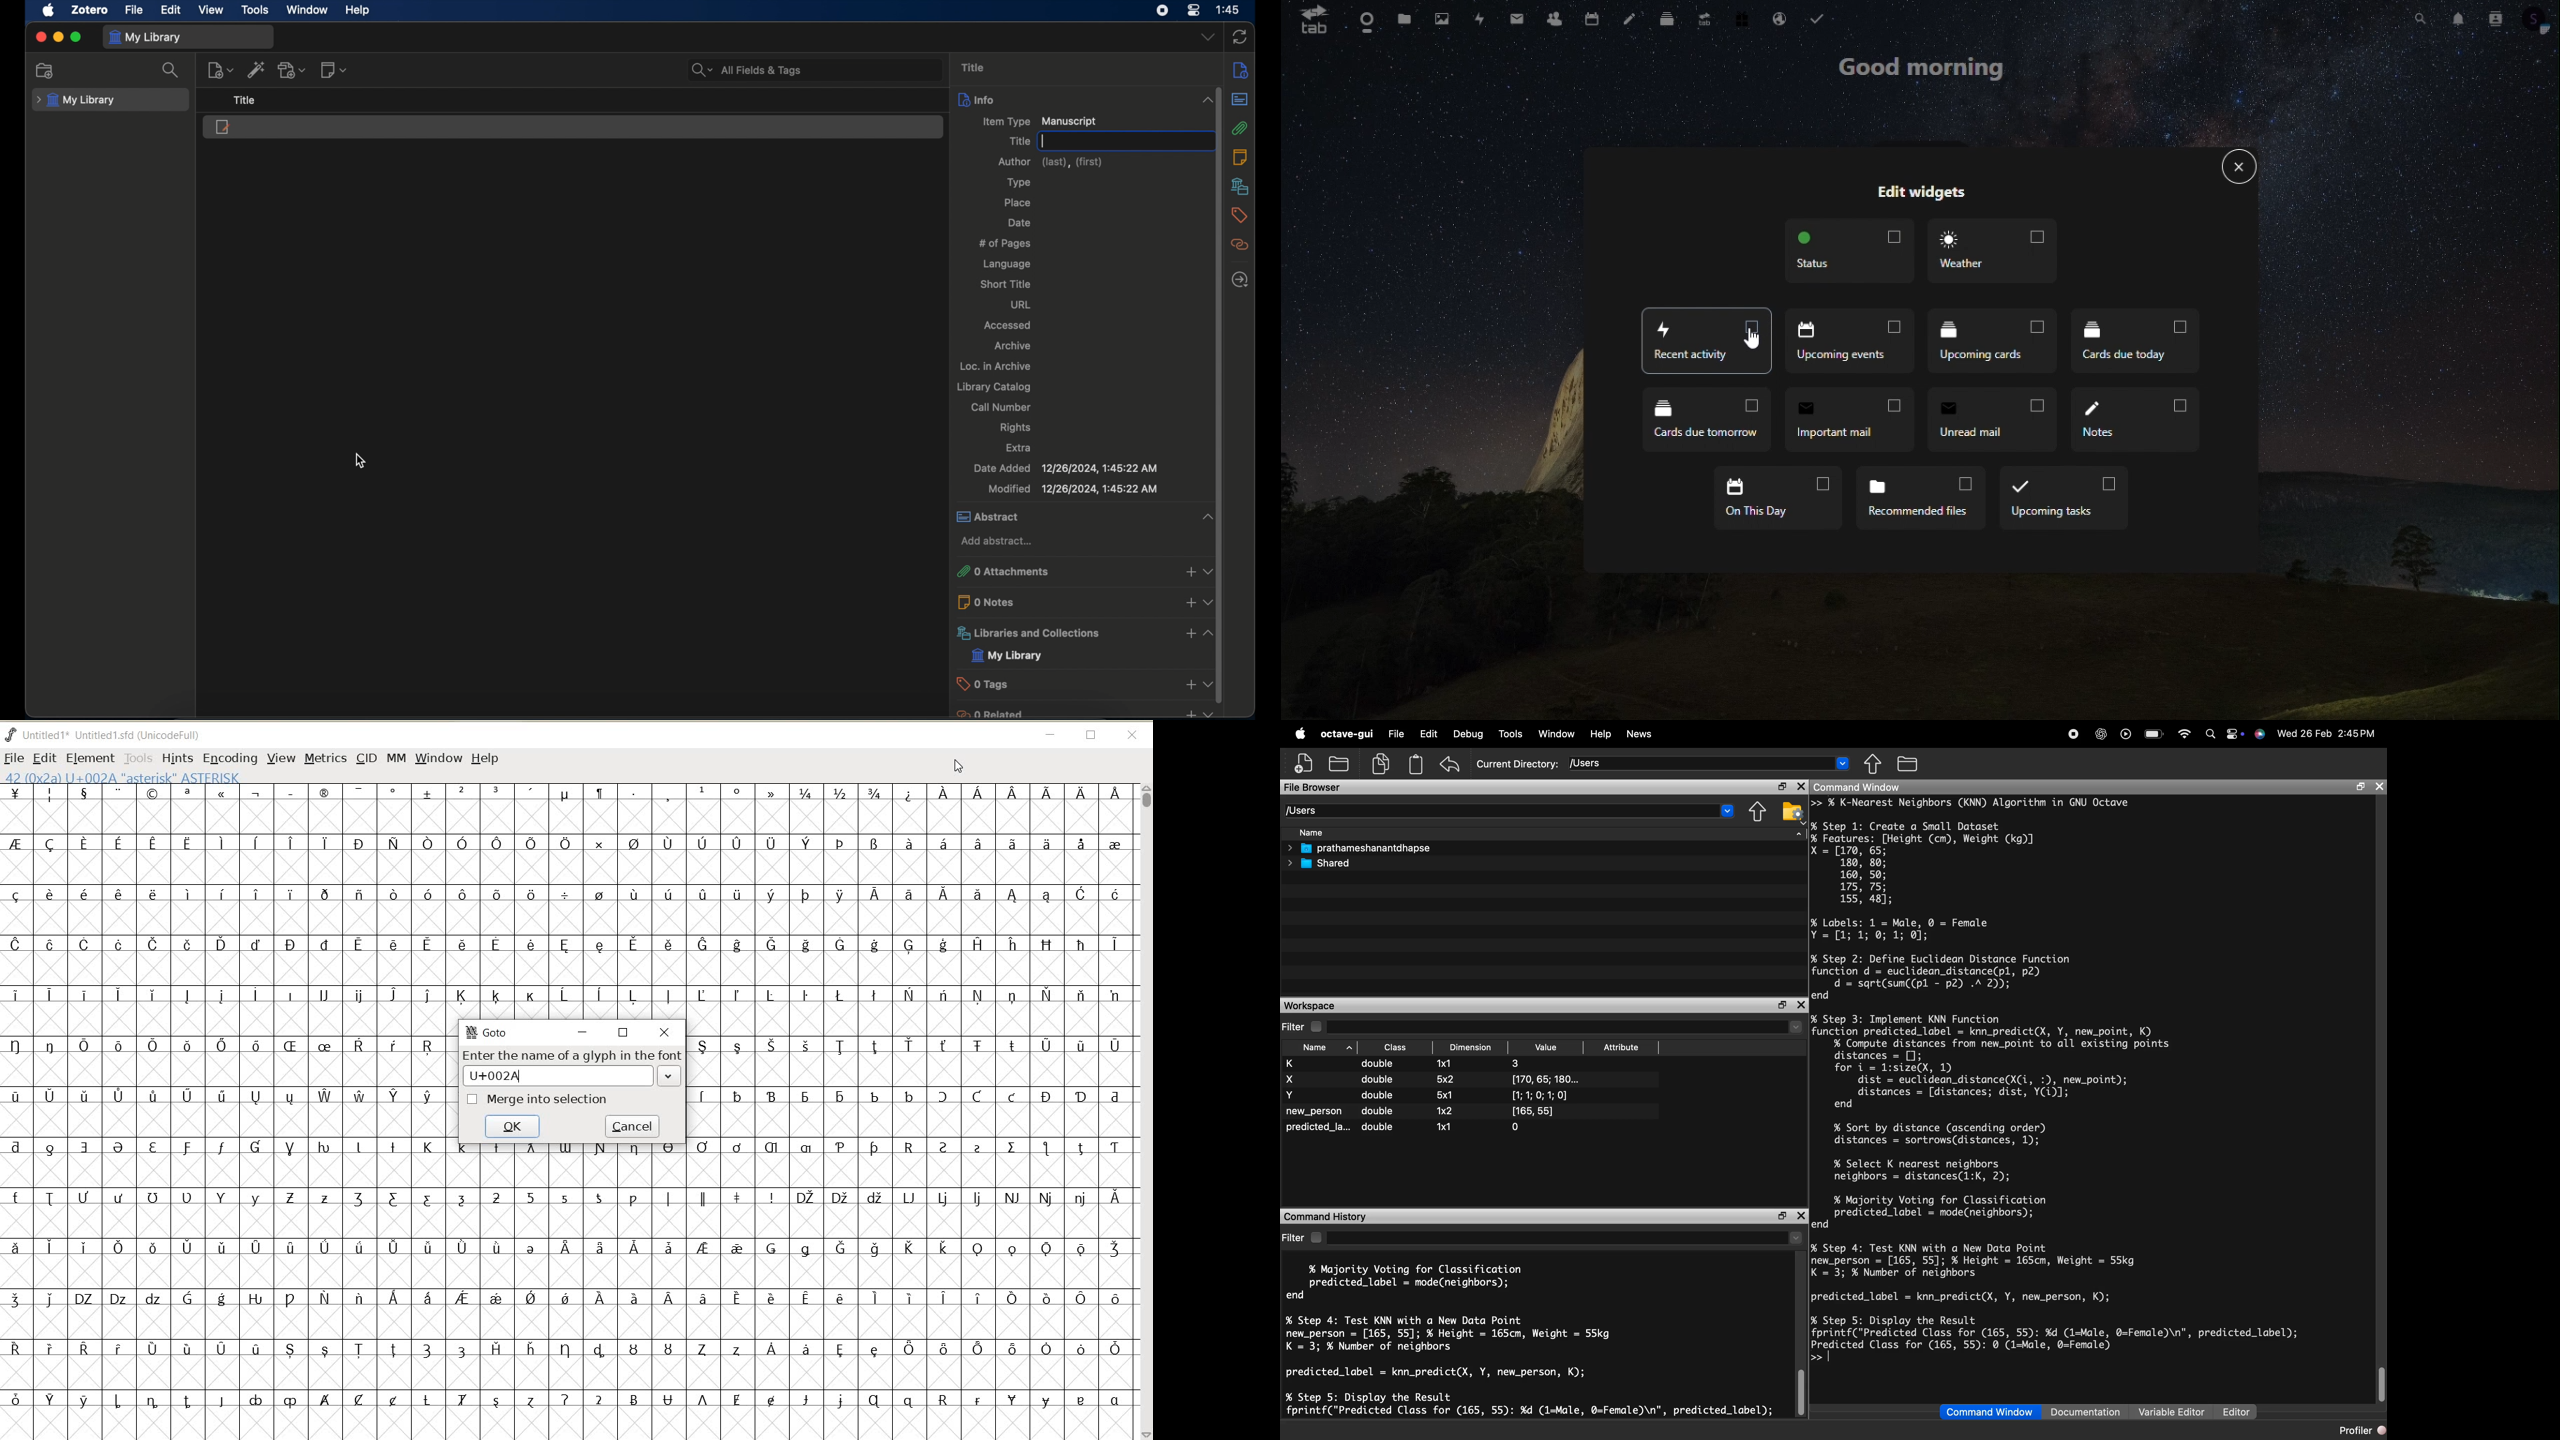 The width and height of the screenshot is (2576, 1456). I want to click on GLYPHY CHARACTERS & NUMBERS, so click(909, 1230).